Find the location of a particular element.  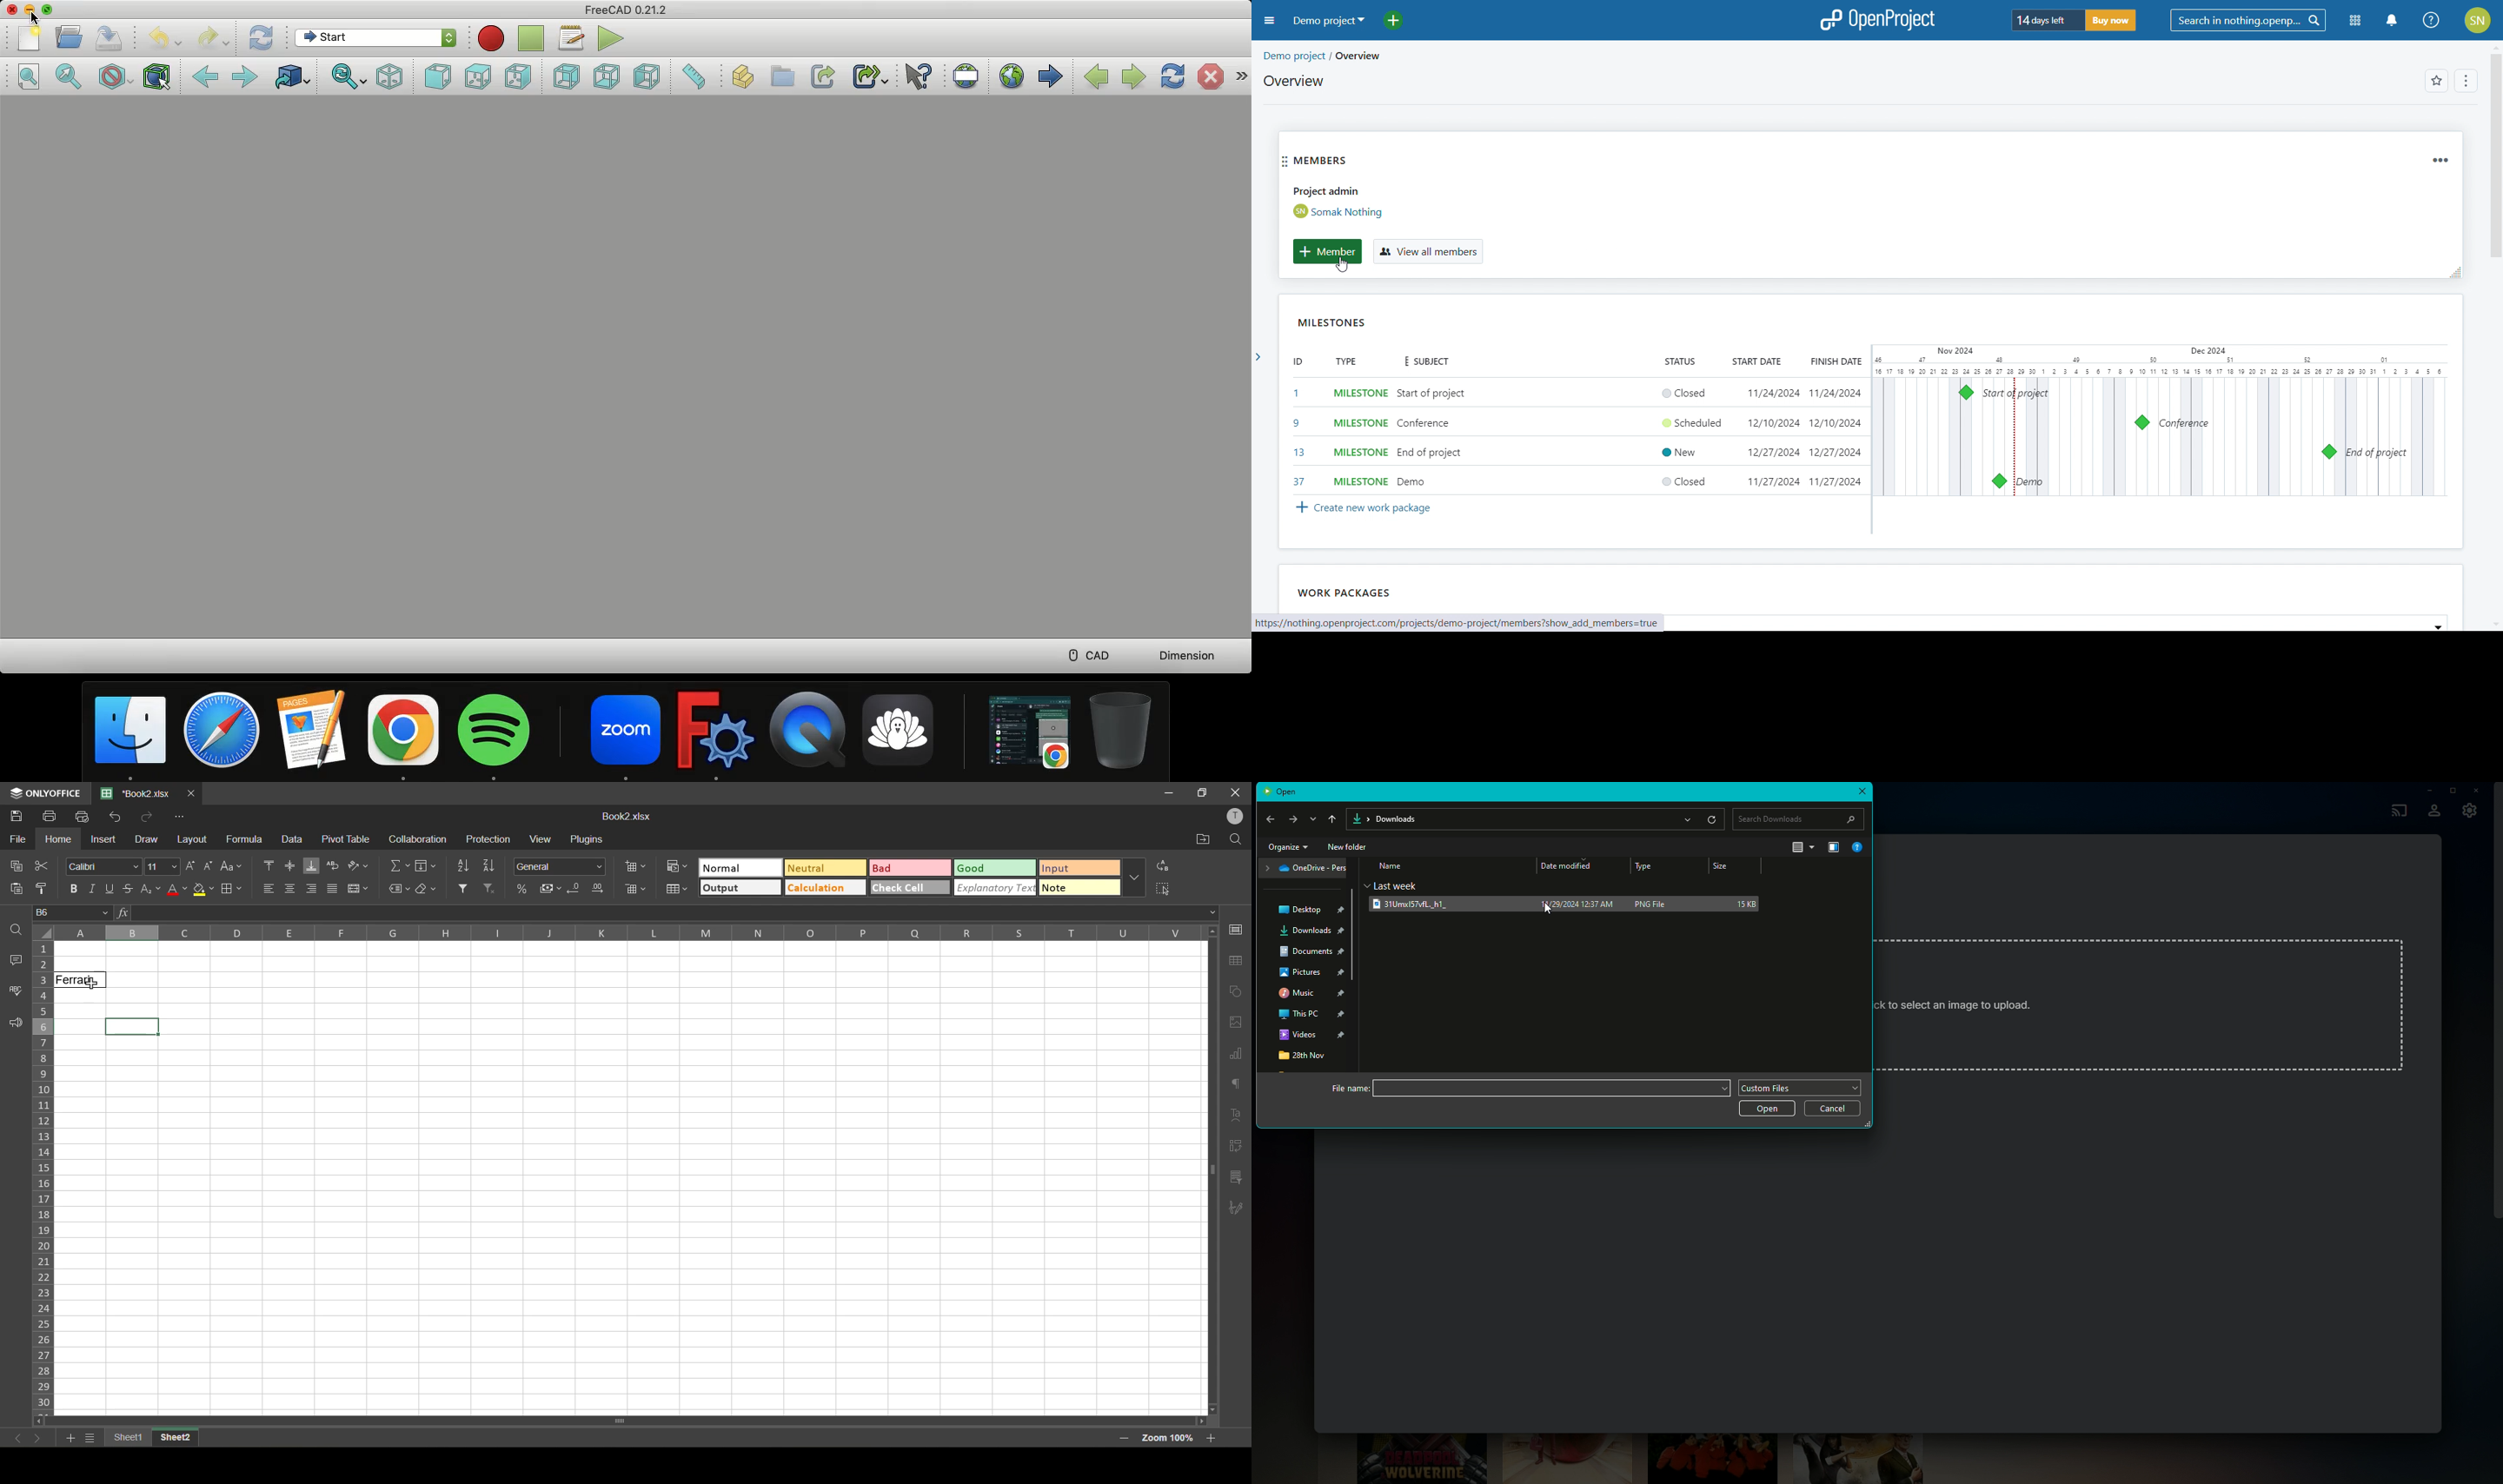

good is located at coordinates (995, 869).